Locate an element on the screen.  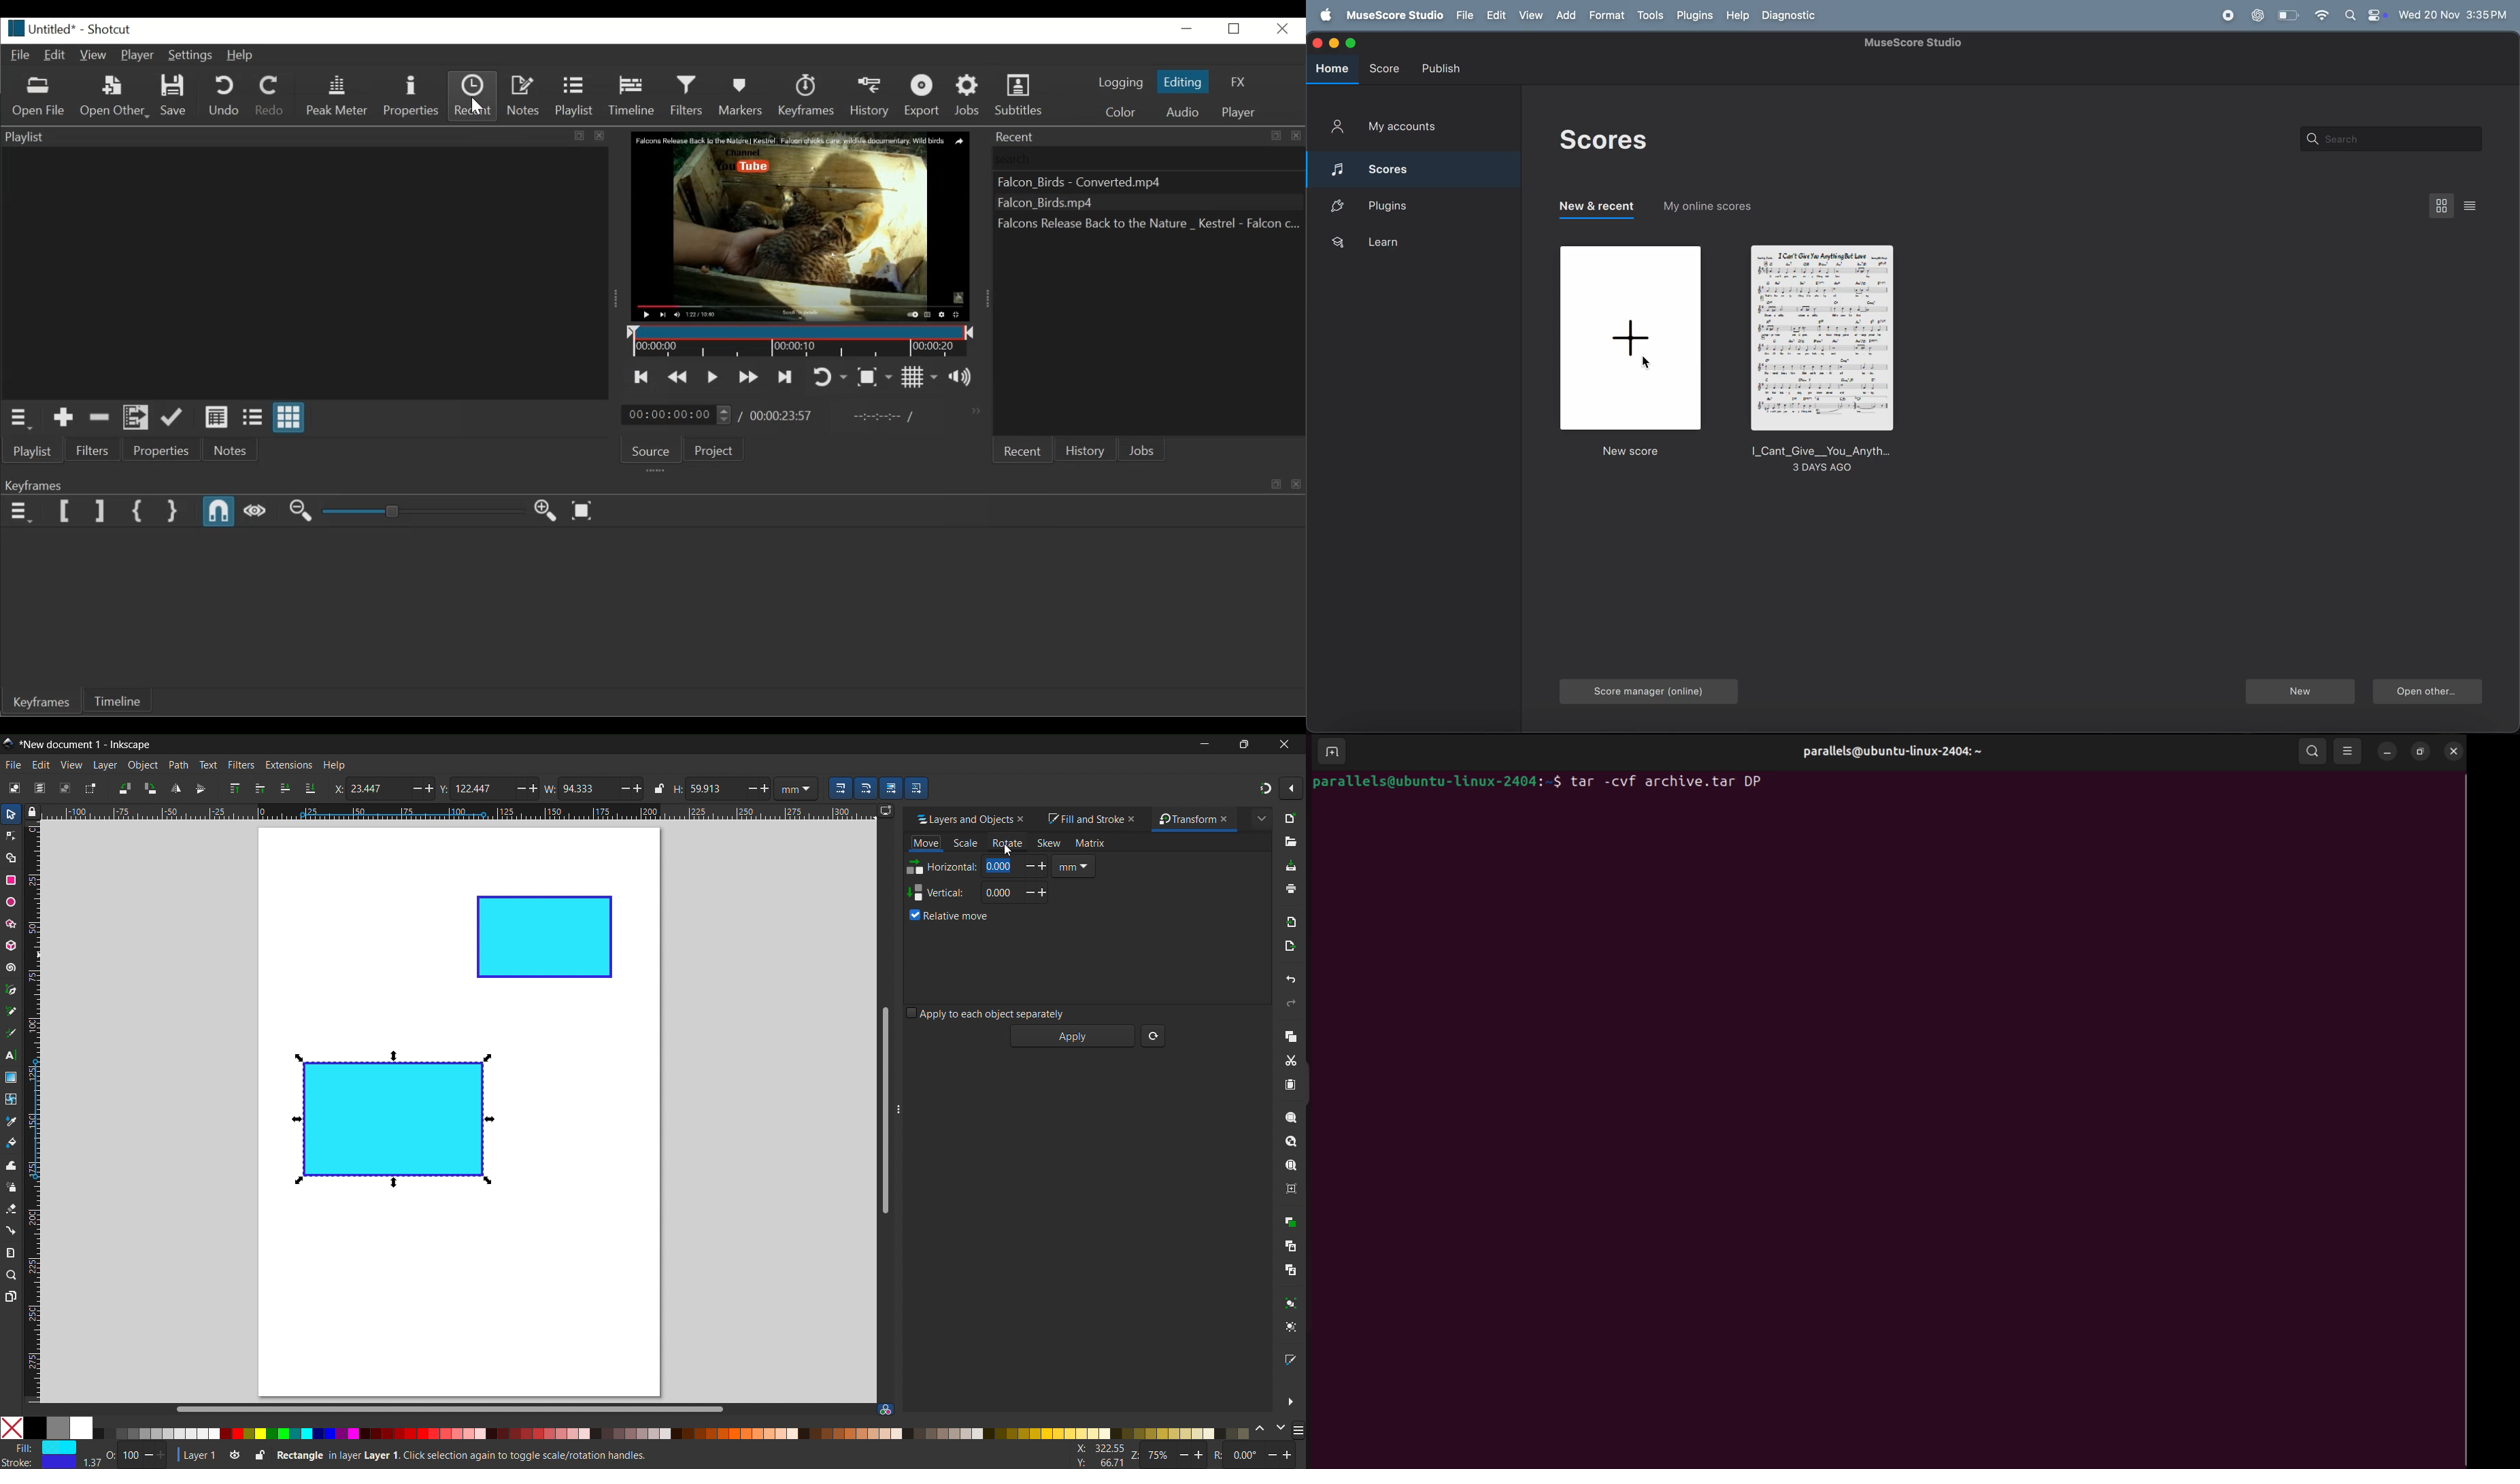
more color opyions is located at coordinates (1298, 1429).